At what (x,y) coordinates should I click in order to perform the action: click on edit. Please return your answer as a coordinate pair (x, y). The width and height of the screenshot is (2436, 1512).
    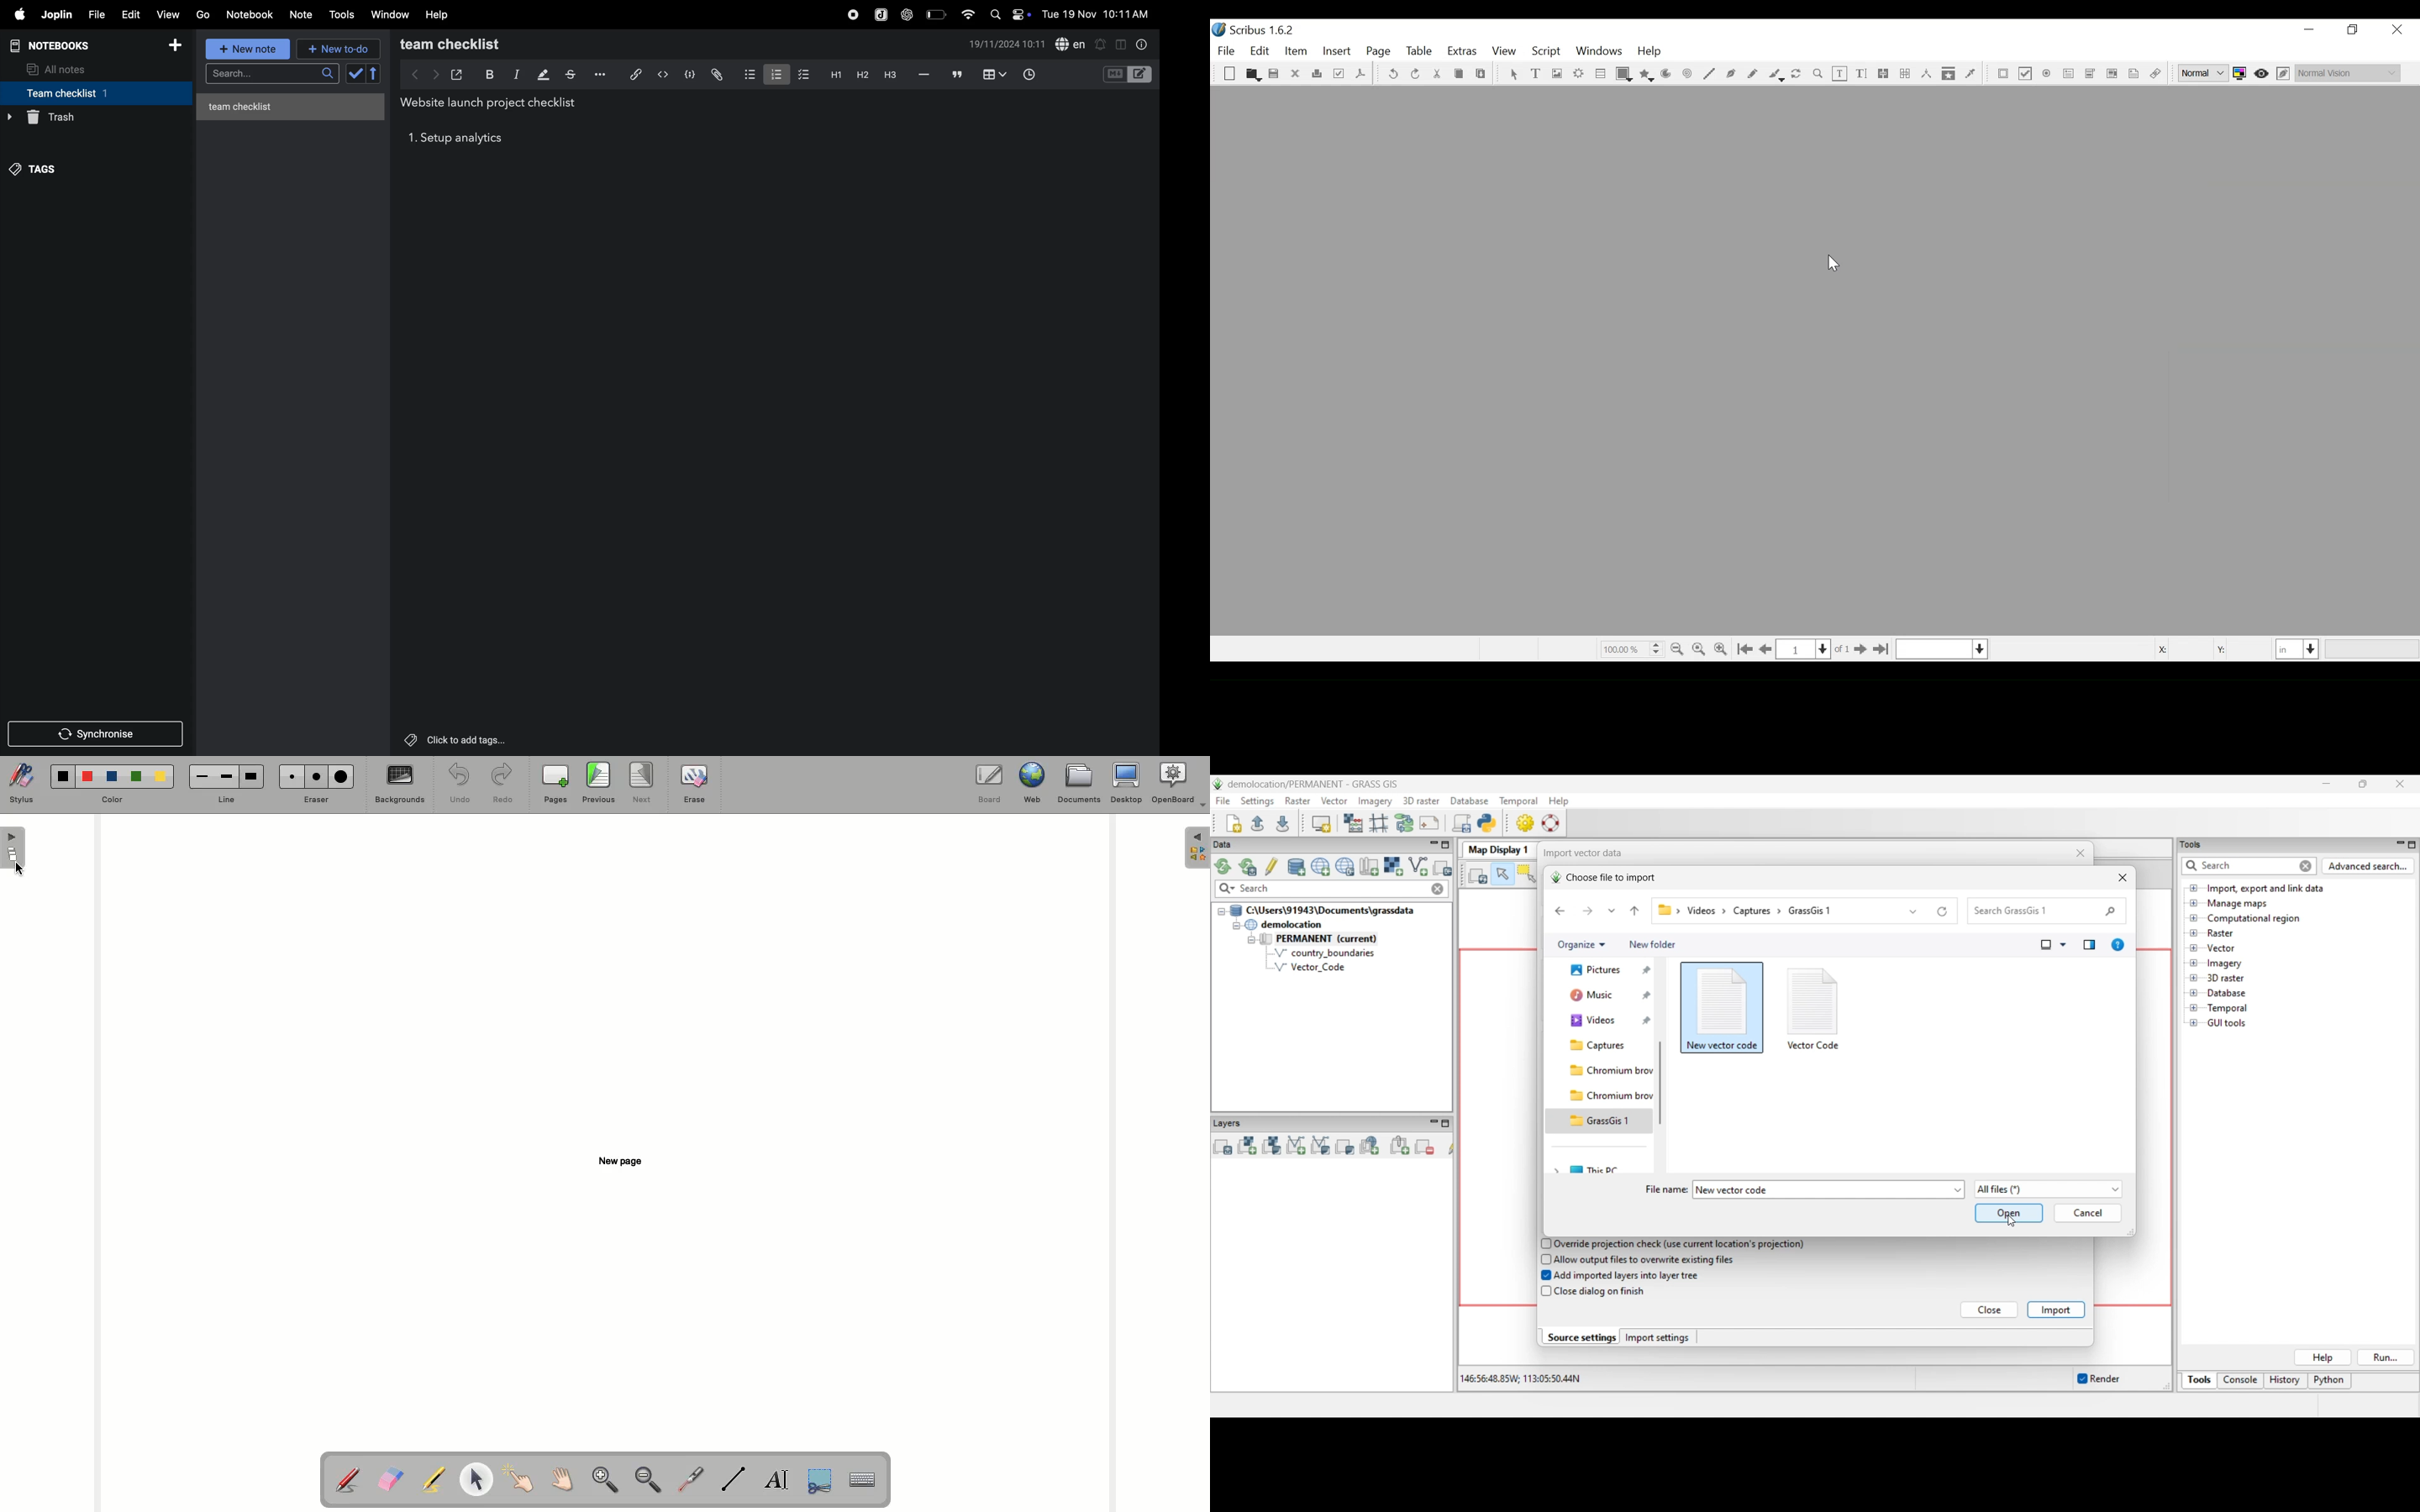
    Looking at the image, I should click on (131, 13).